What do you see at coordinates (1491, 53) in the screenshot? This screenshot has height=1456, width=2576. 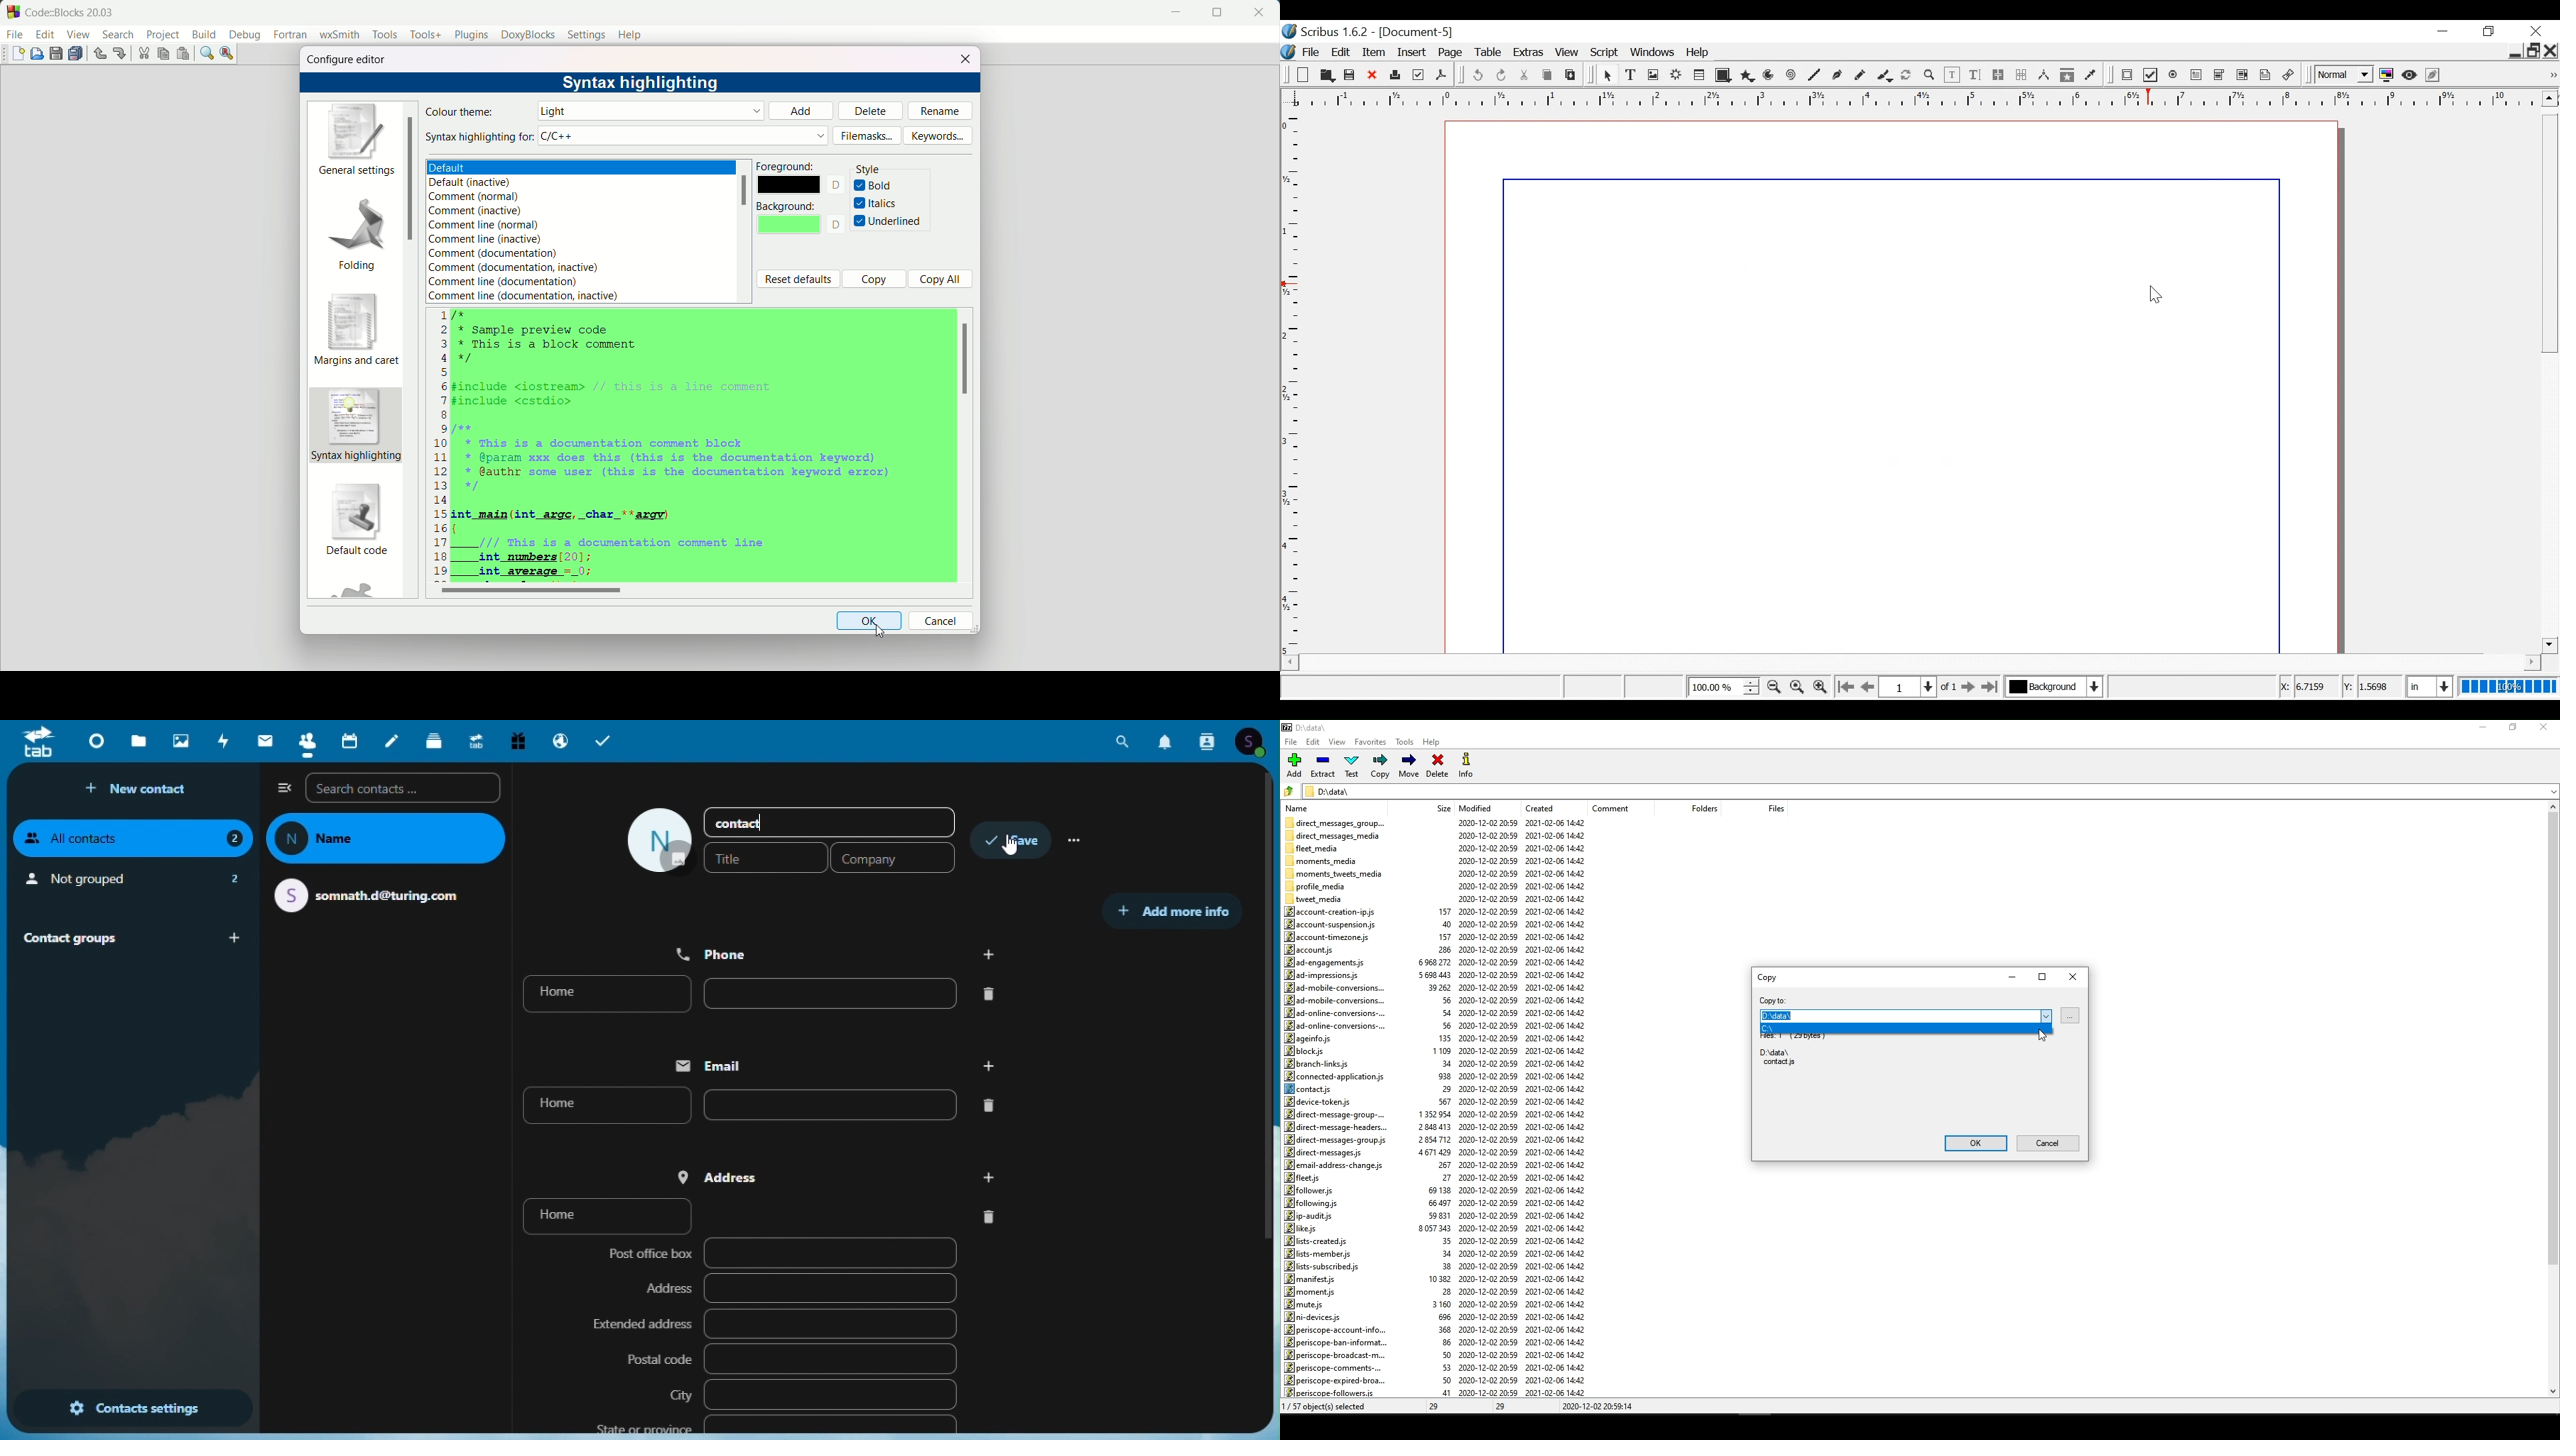 I see `Table` at bounding box center [1491, 53].